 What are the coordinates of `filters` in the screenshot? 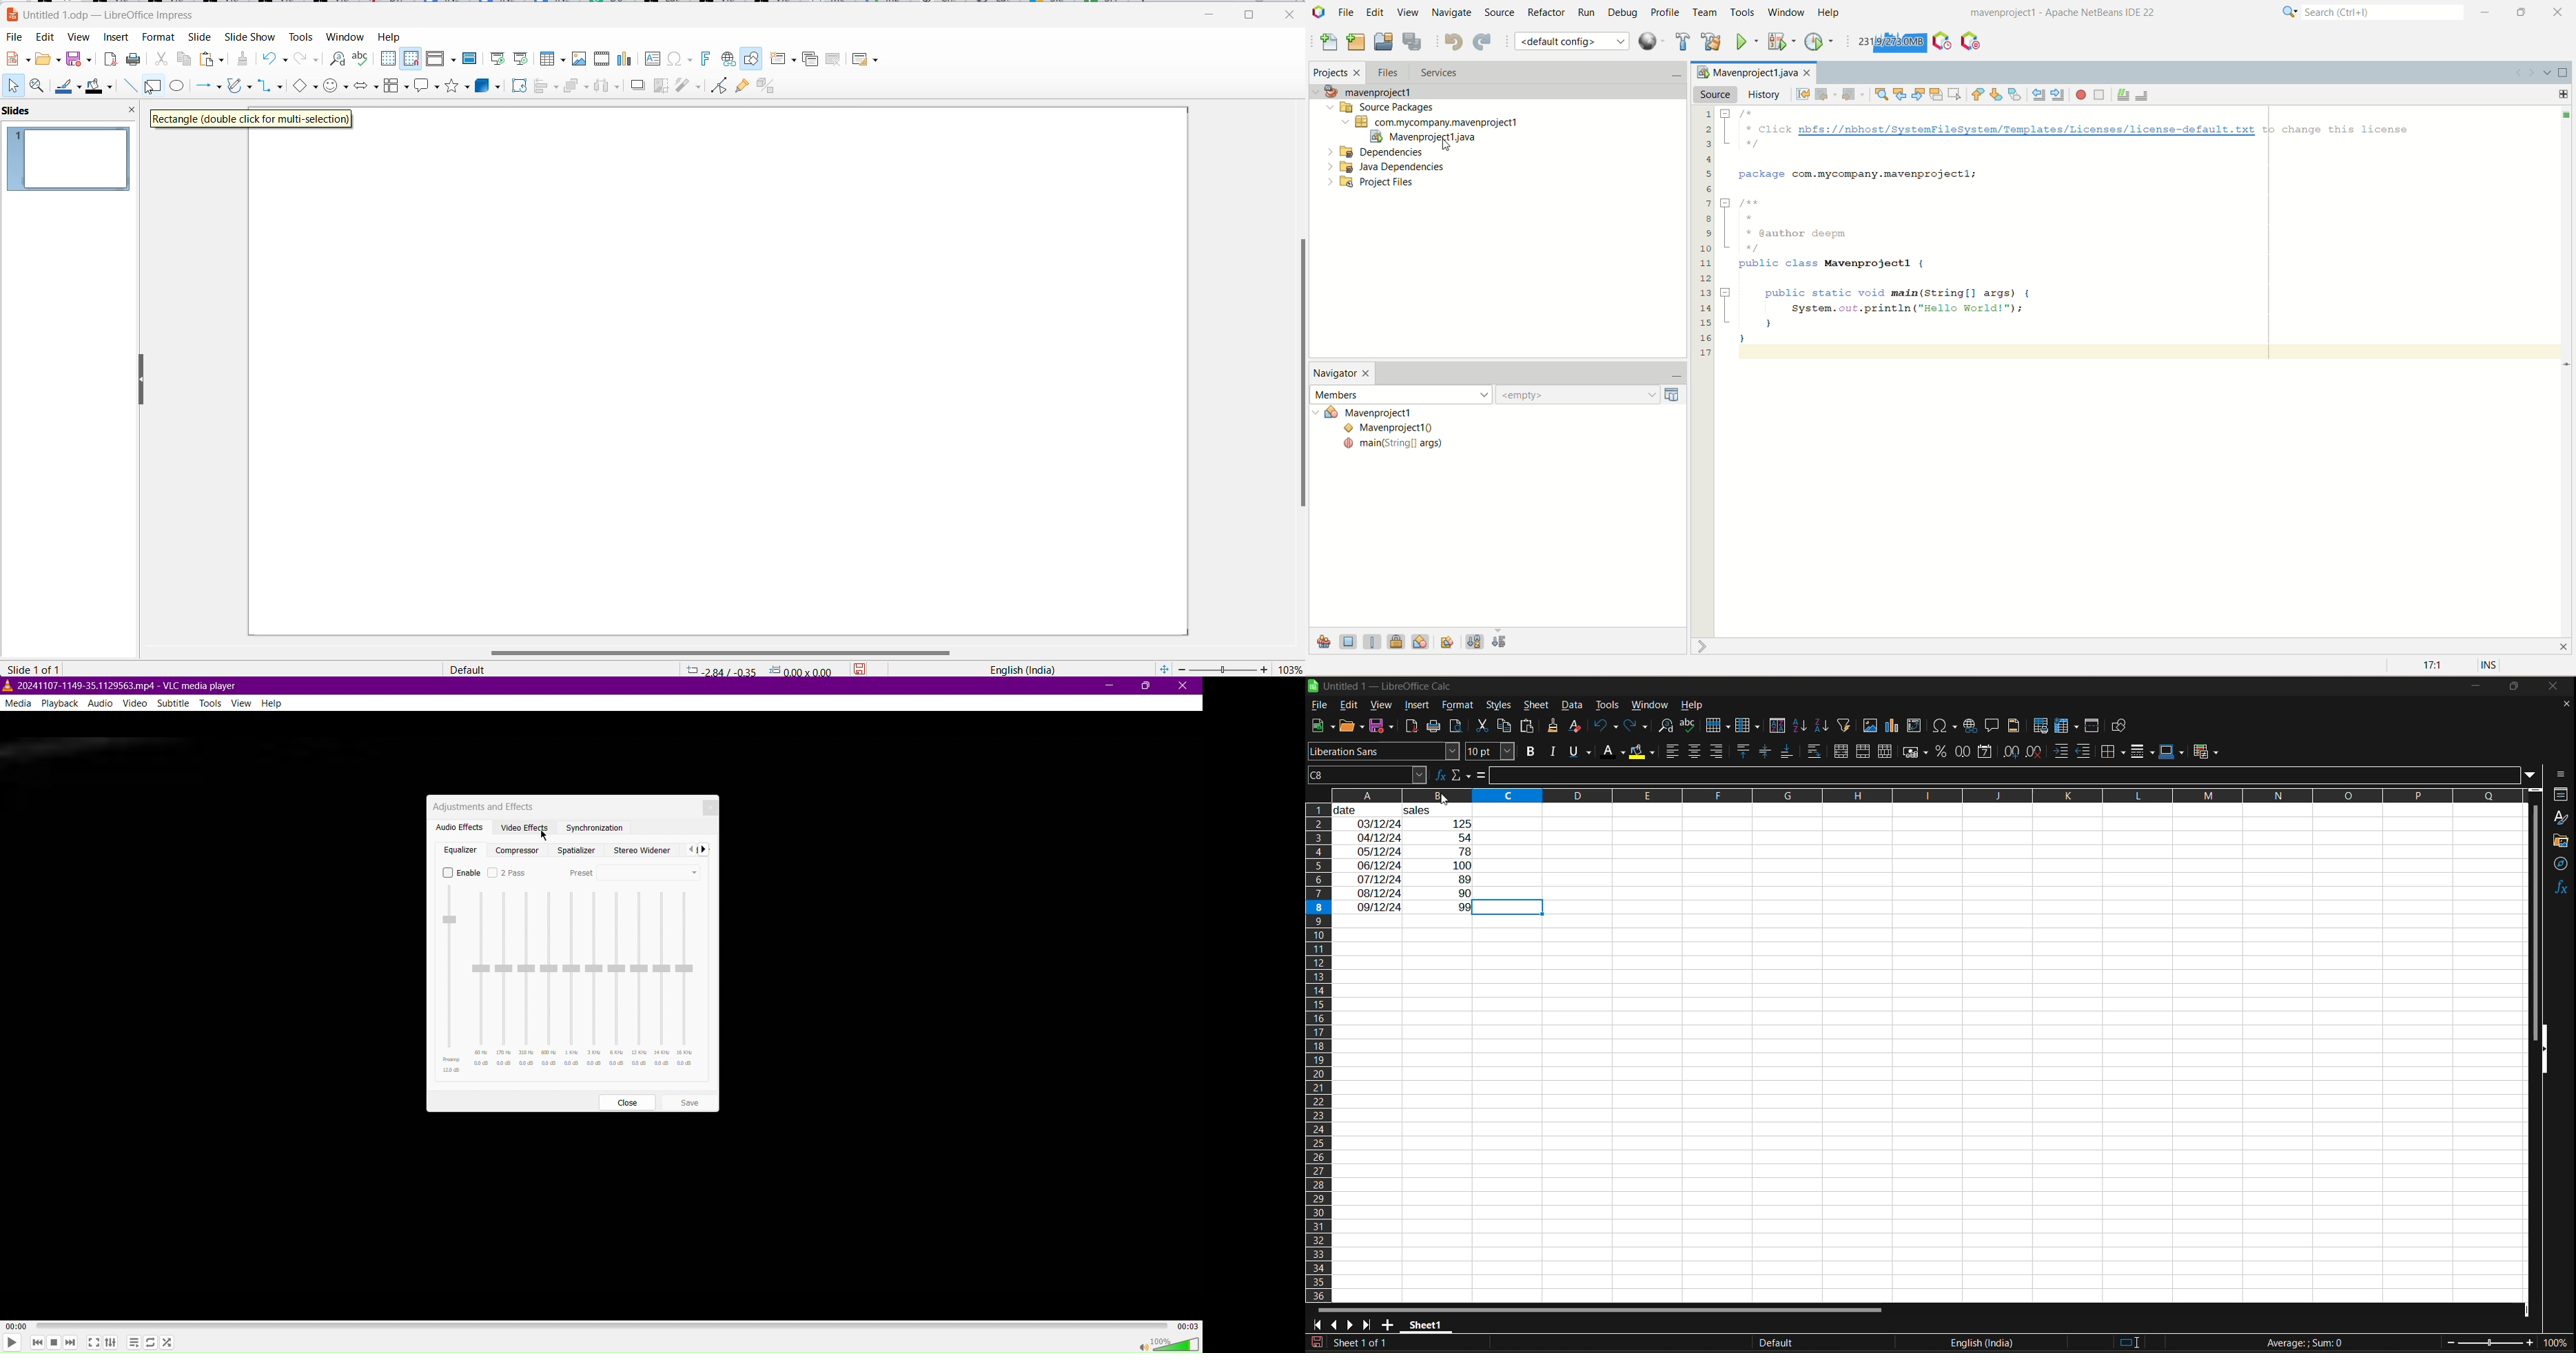 It's located at (688, 85).